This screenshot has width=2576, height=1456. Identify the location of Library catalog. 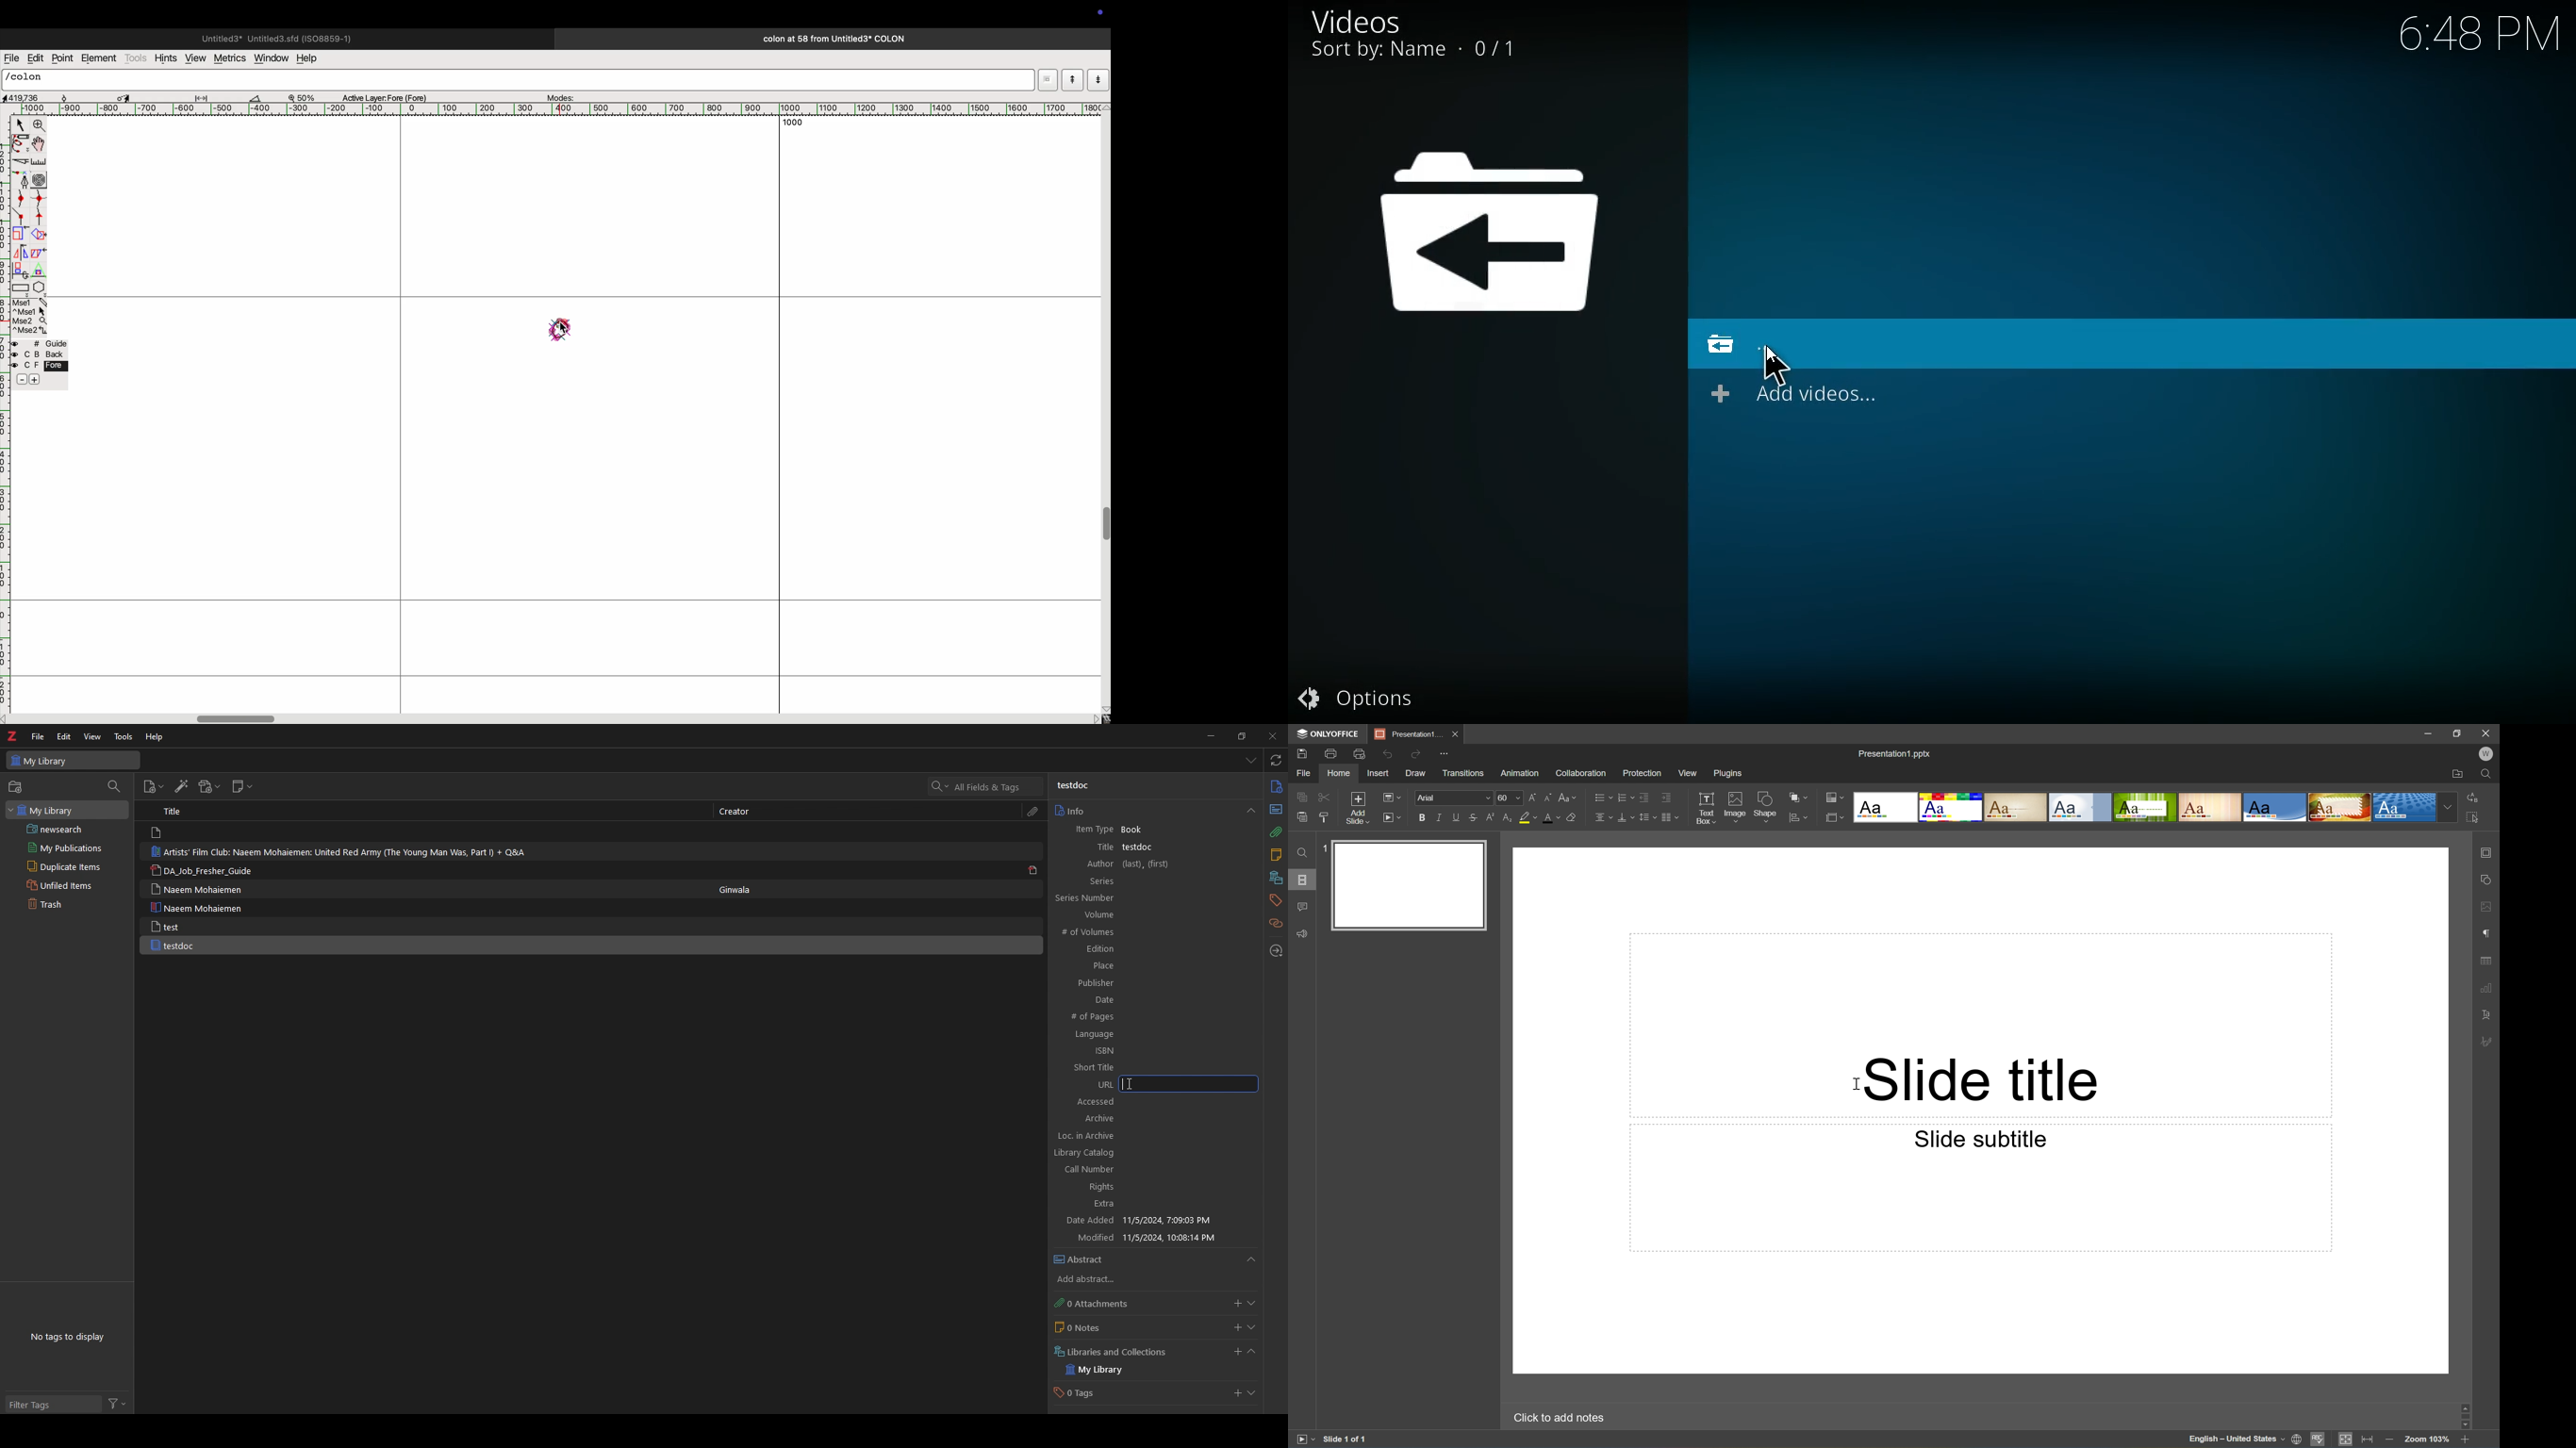
(1146, 1154).